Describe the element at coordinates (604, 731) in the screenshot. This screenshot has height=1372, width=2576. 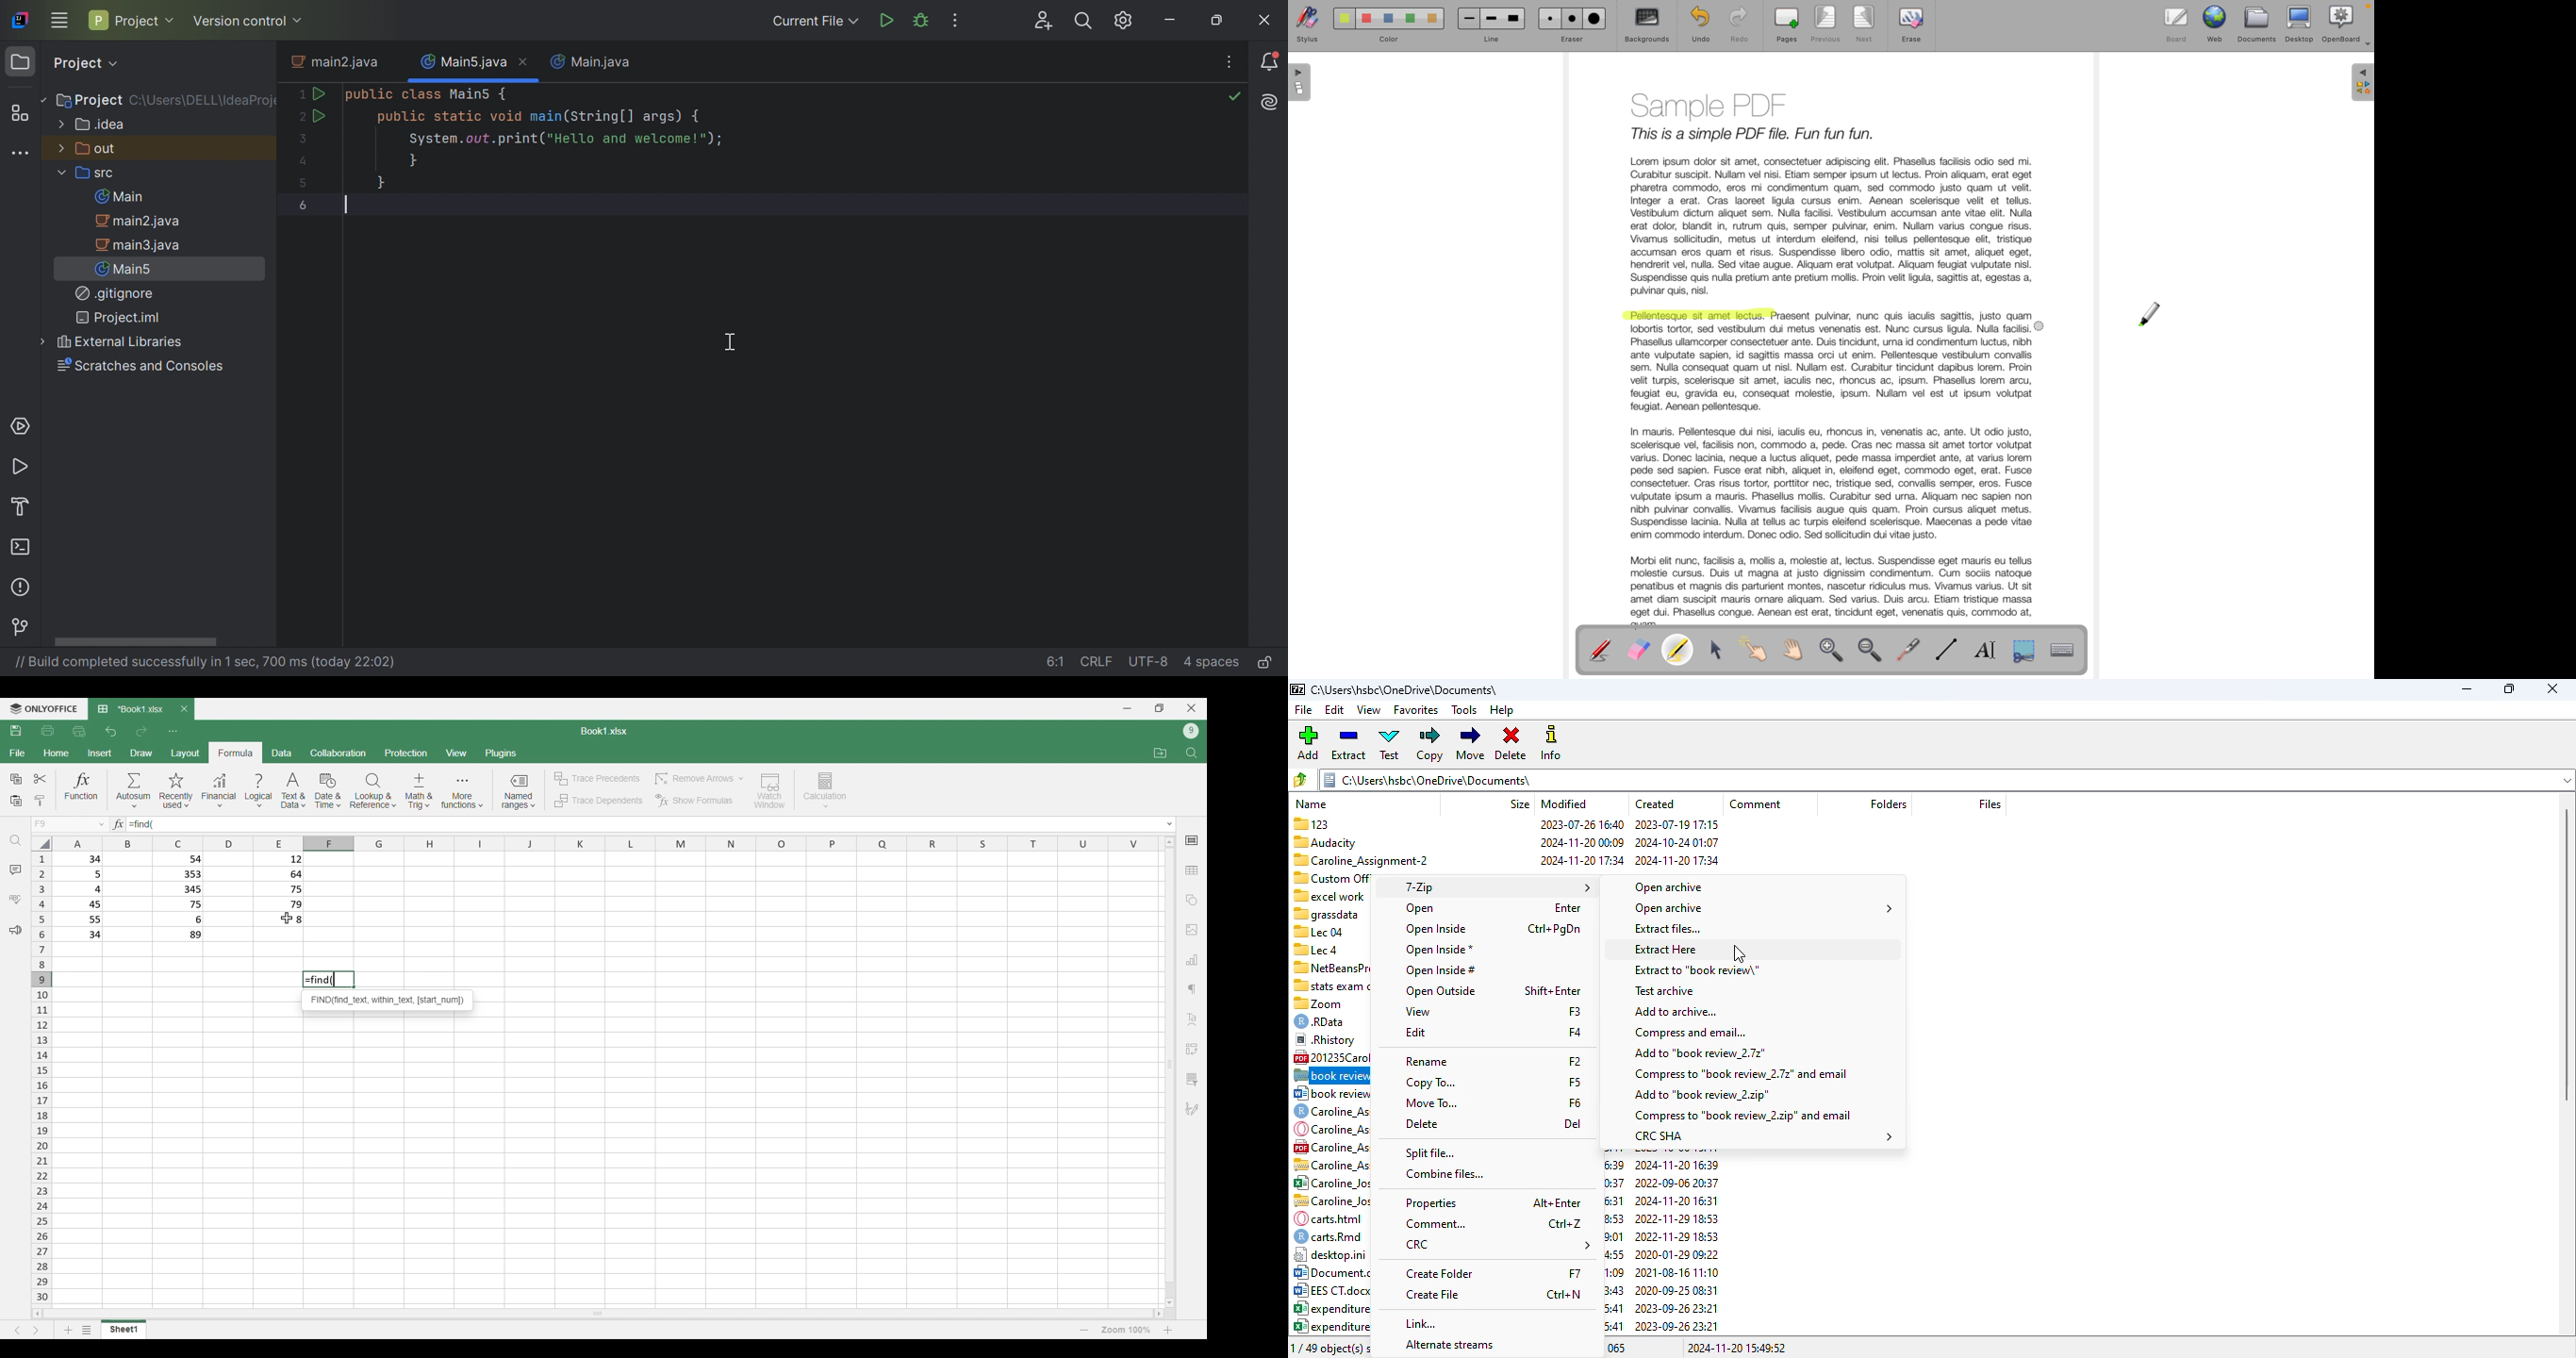
I see `Sheet name` at that location.